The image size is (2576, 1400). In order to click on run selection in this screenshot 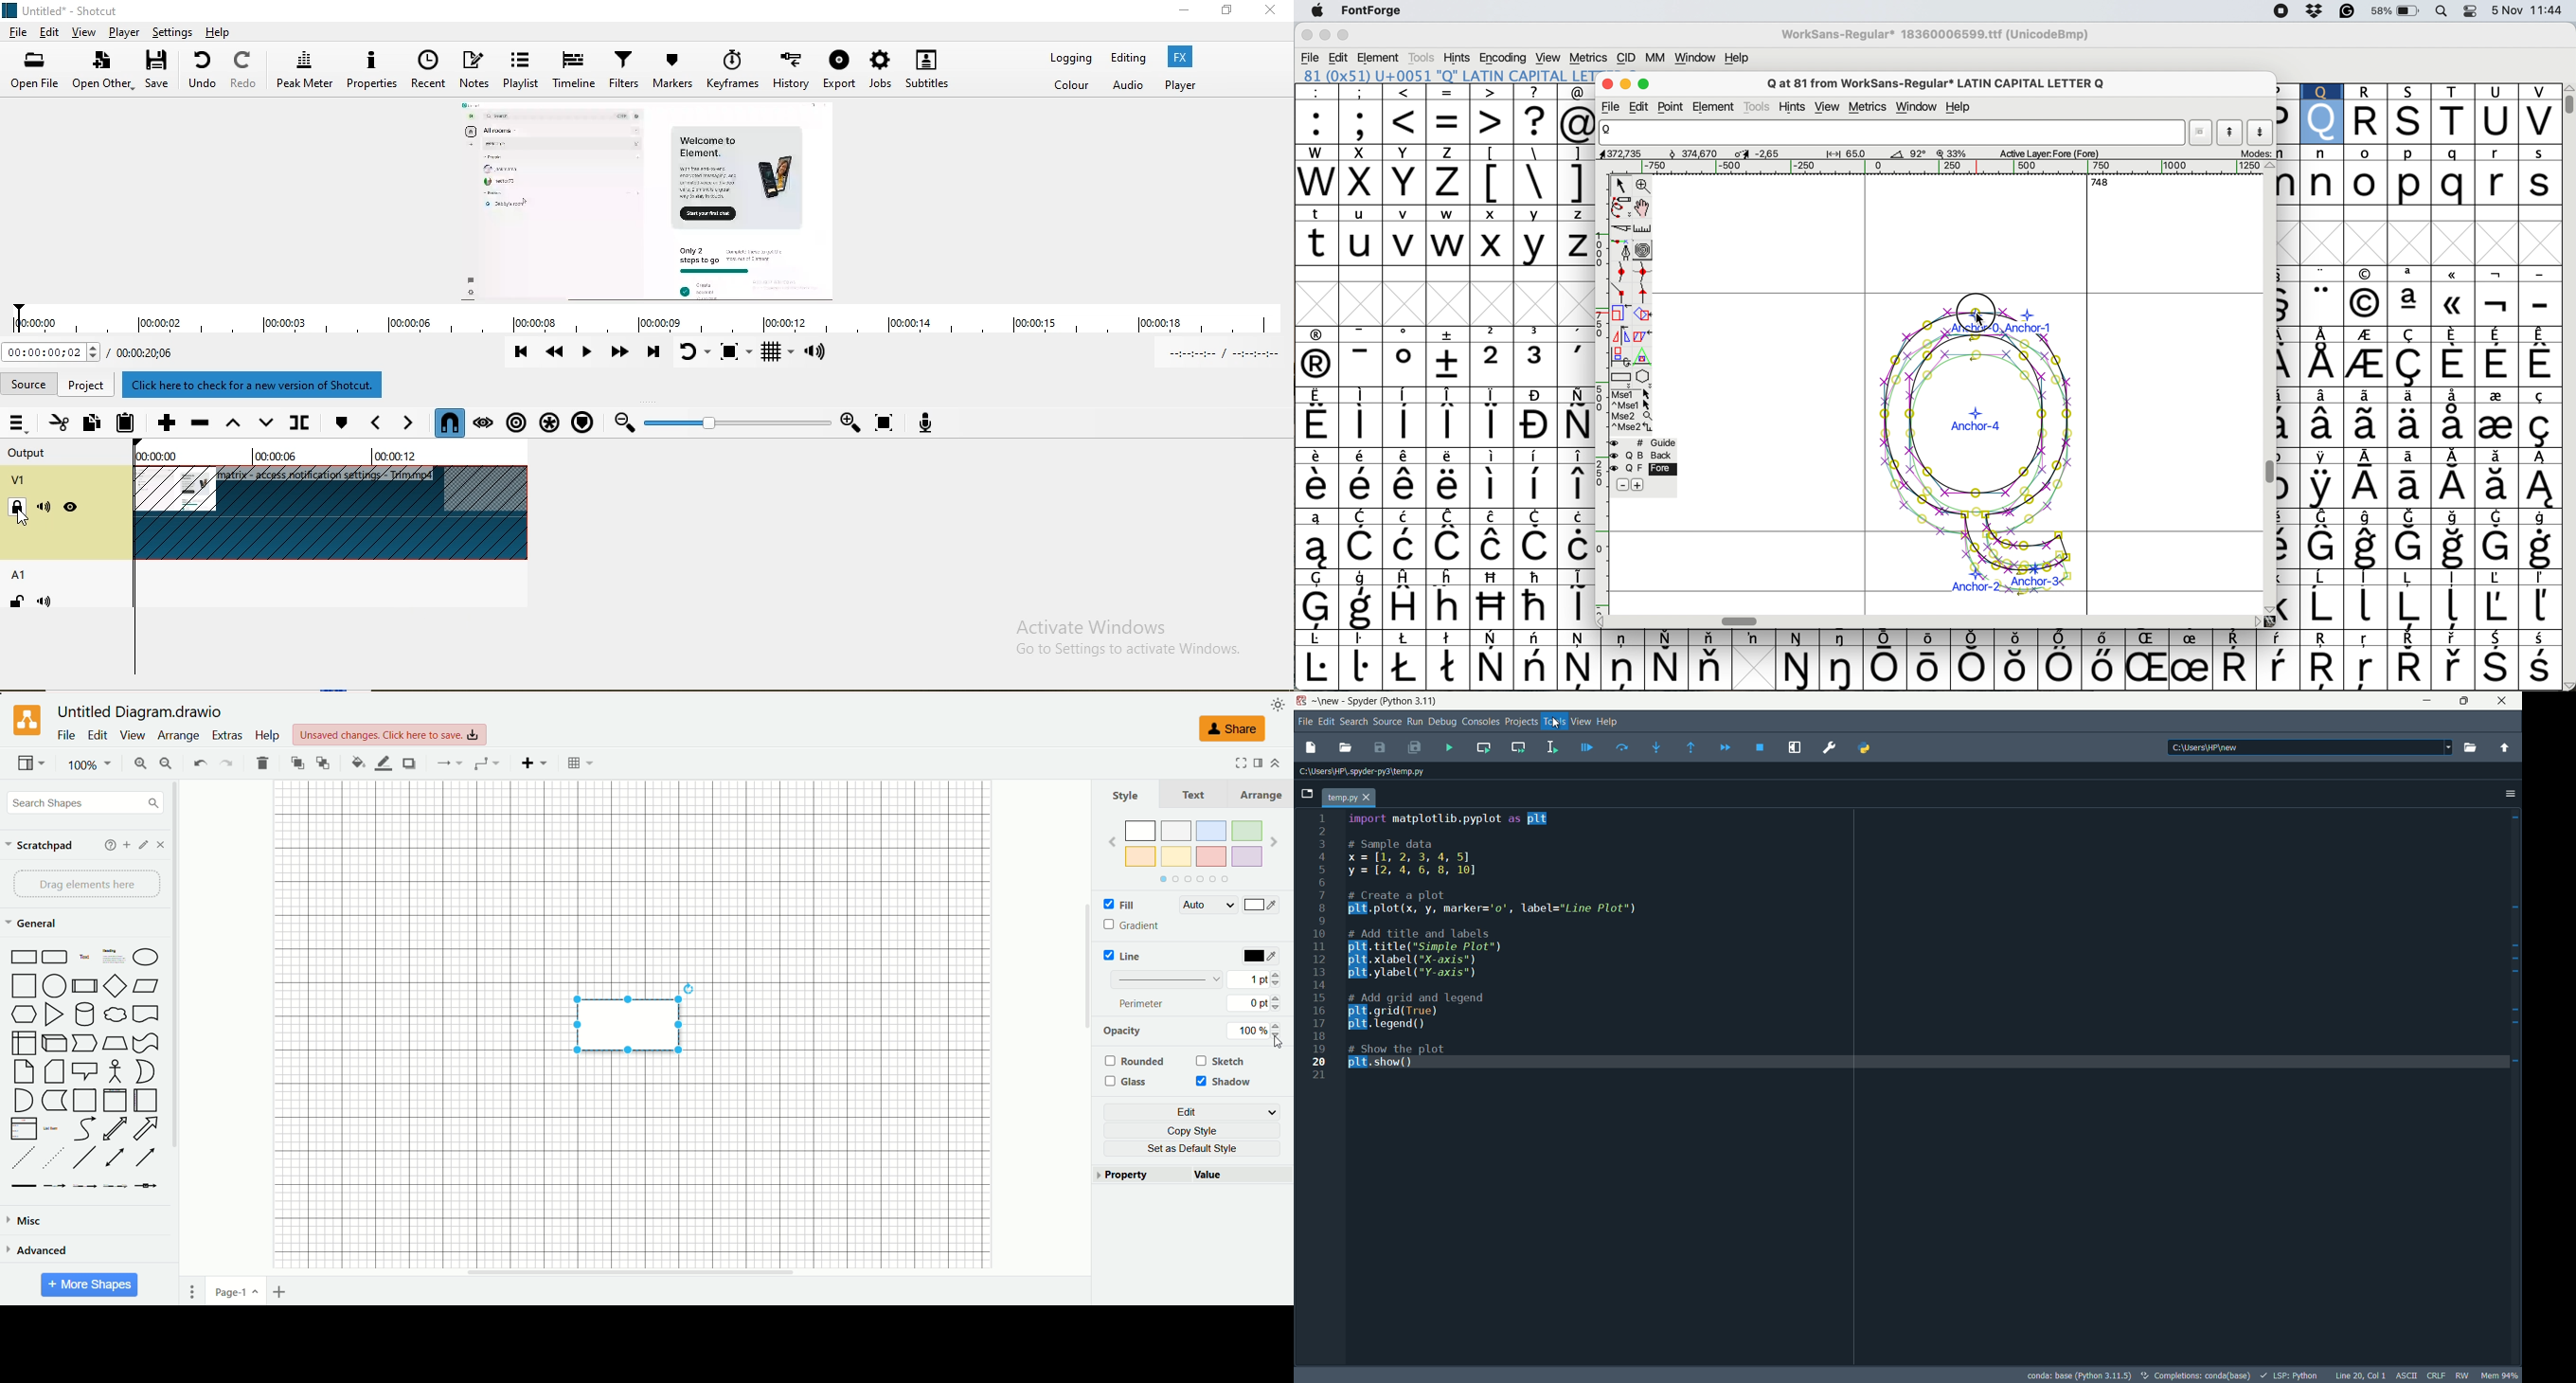, I will do `click(1553, 747)`.